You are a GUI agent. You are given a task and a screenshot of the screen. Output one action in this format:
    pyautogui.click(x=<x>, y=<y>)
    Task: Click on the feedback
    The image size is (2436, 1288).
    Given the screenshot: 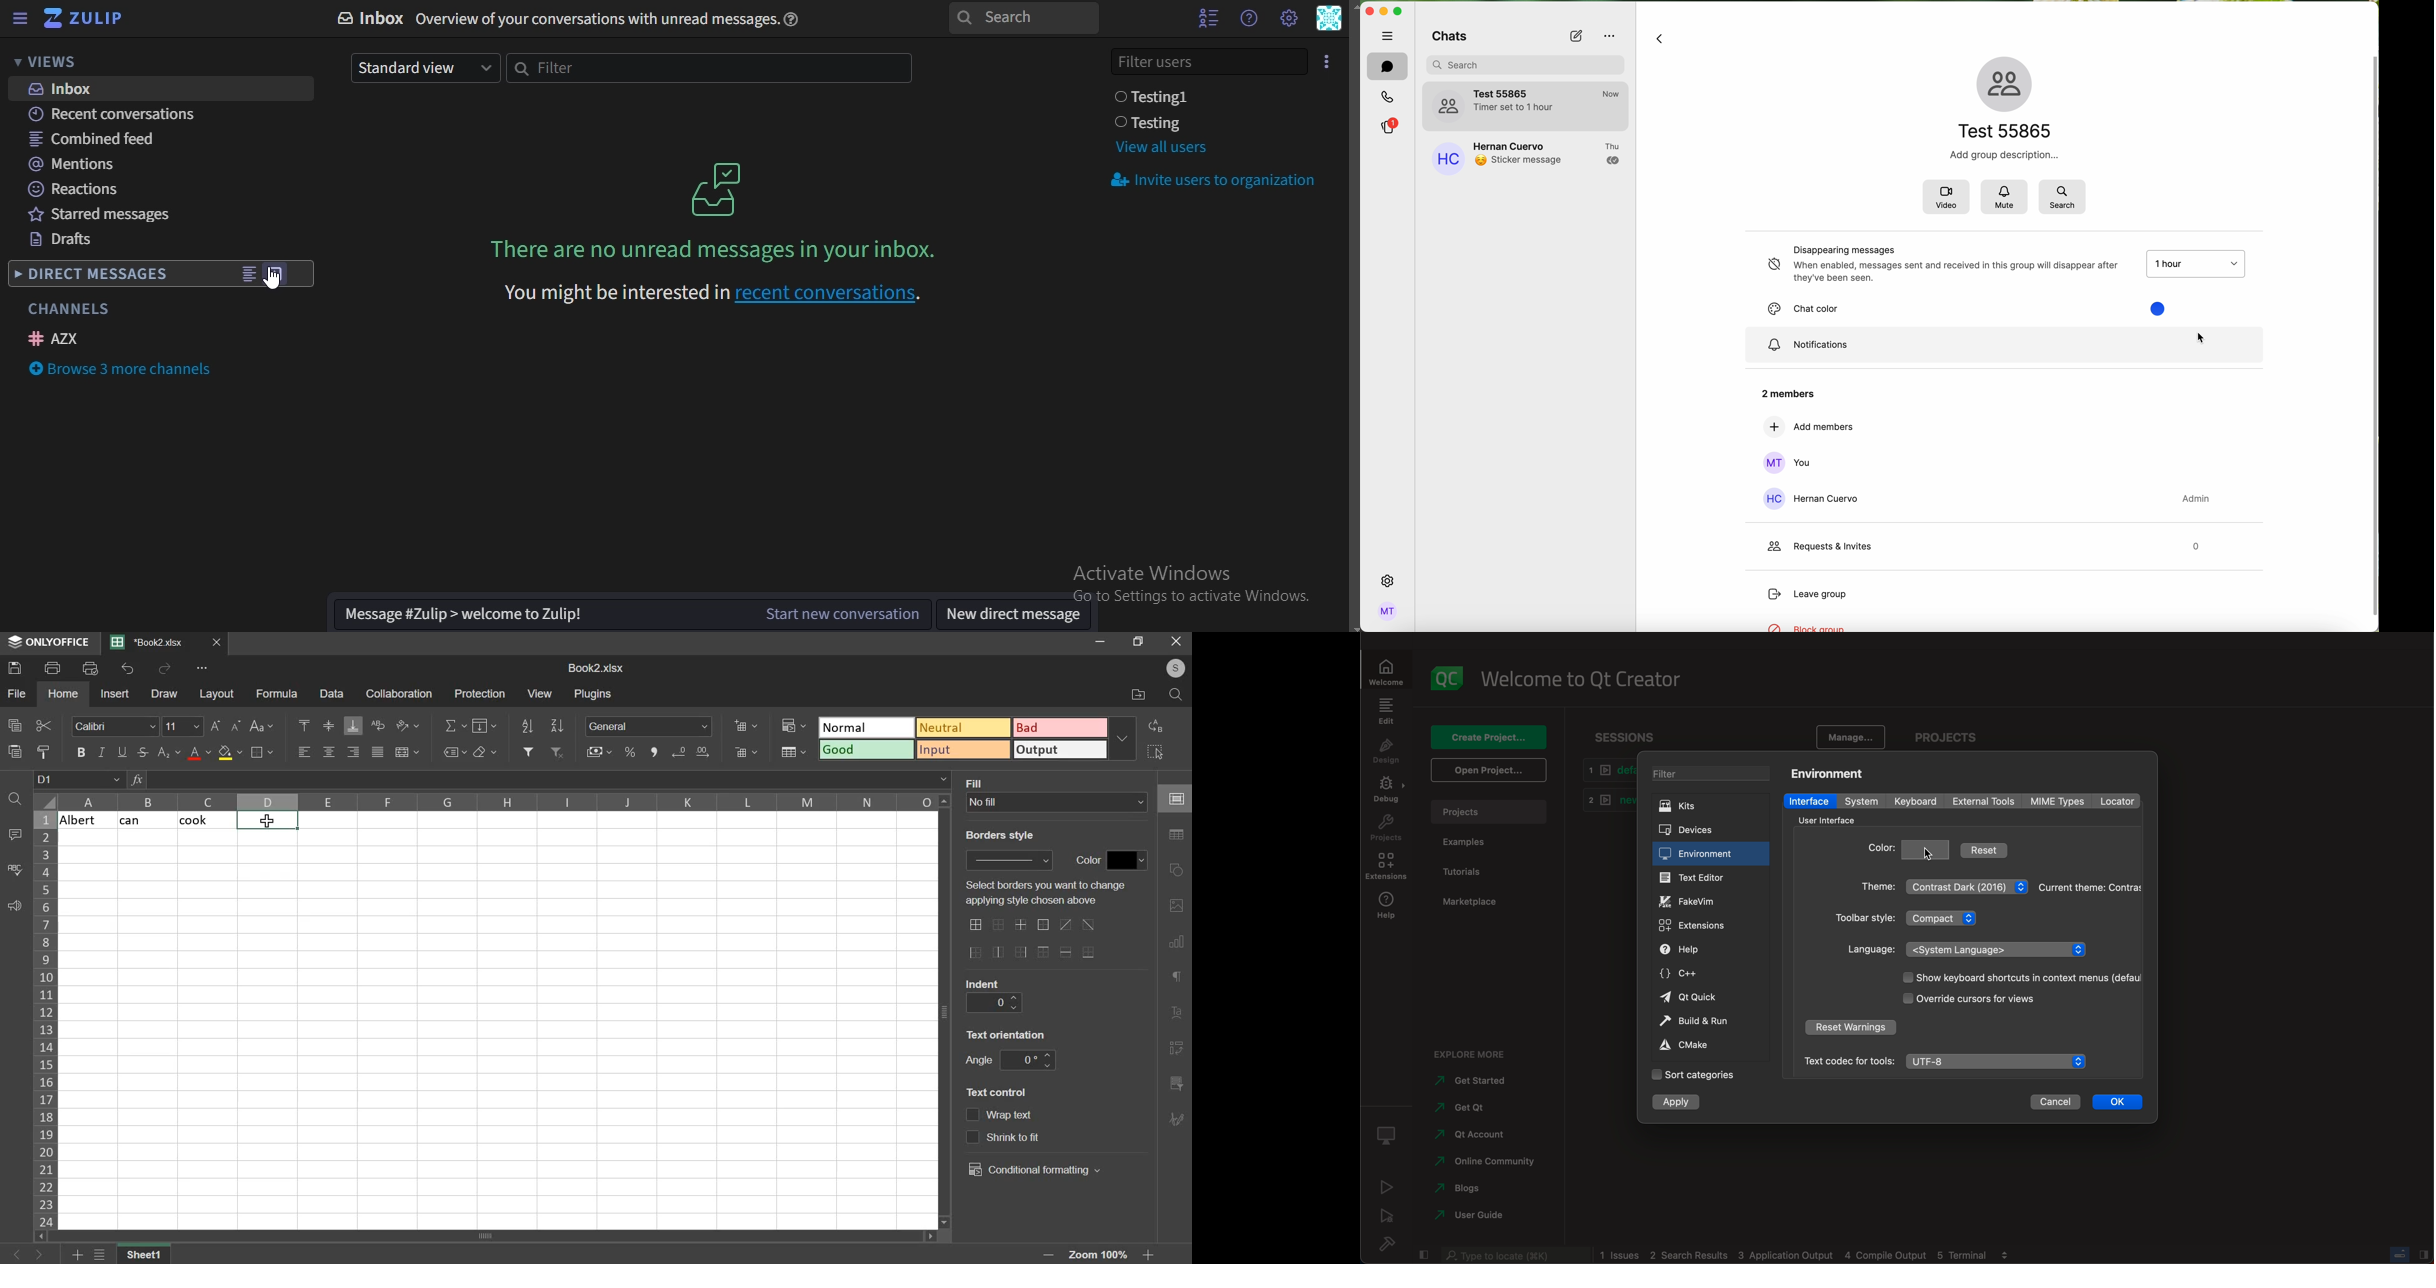 What is the action you would take?
    pyautogui.click(x=14, y=907)
    